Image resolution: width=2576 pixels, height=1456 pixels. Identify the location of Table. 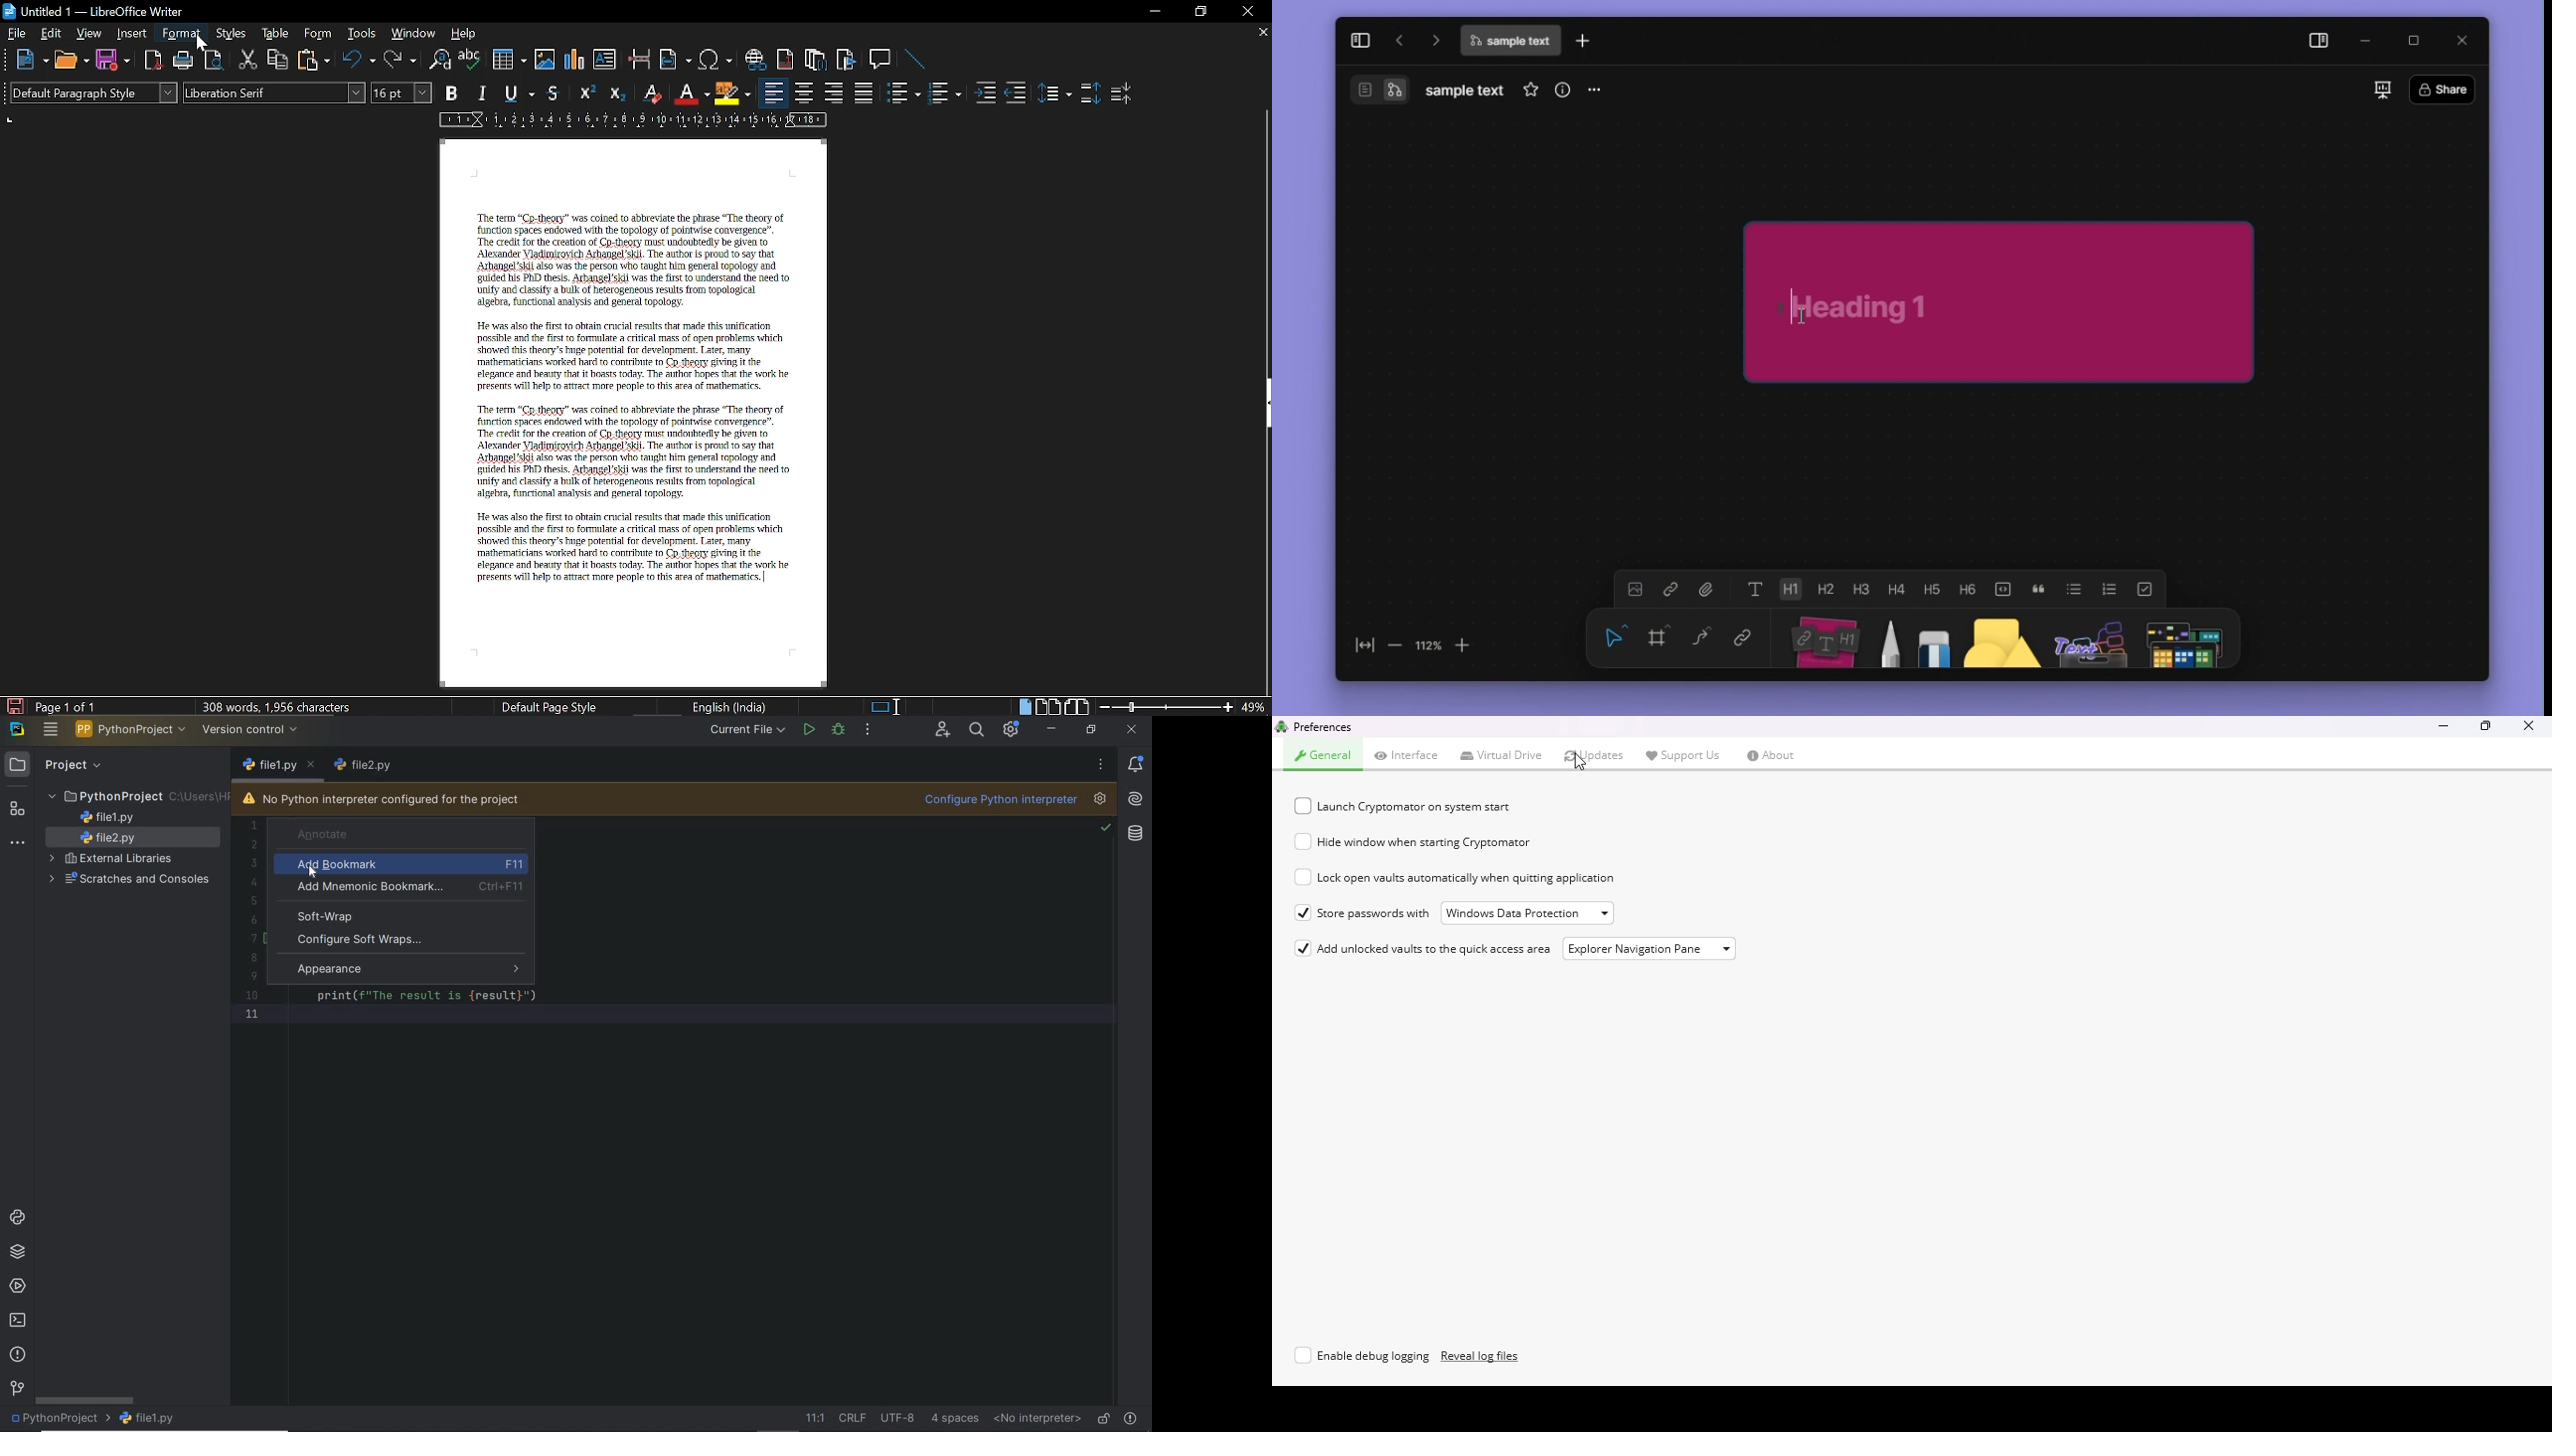
(279, 33).